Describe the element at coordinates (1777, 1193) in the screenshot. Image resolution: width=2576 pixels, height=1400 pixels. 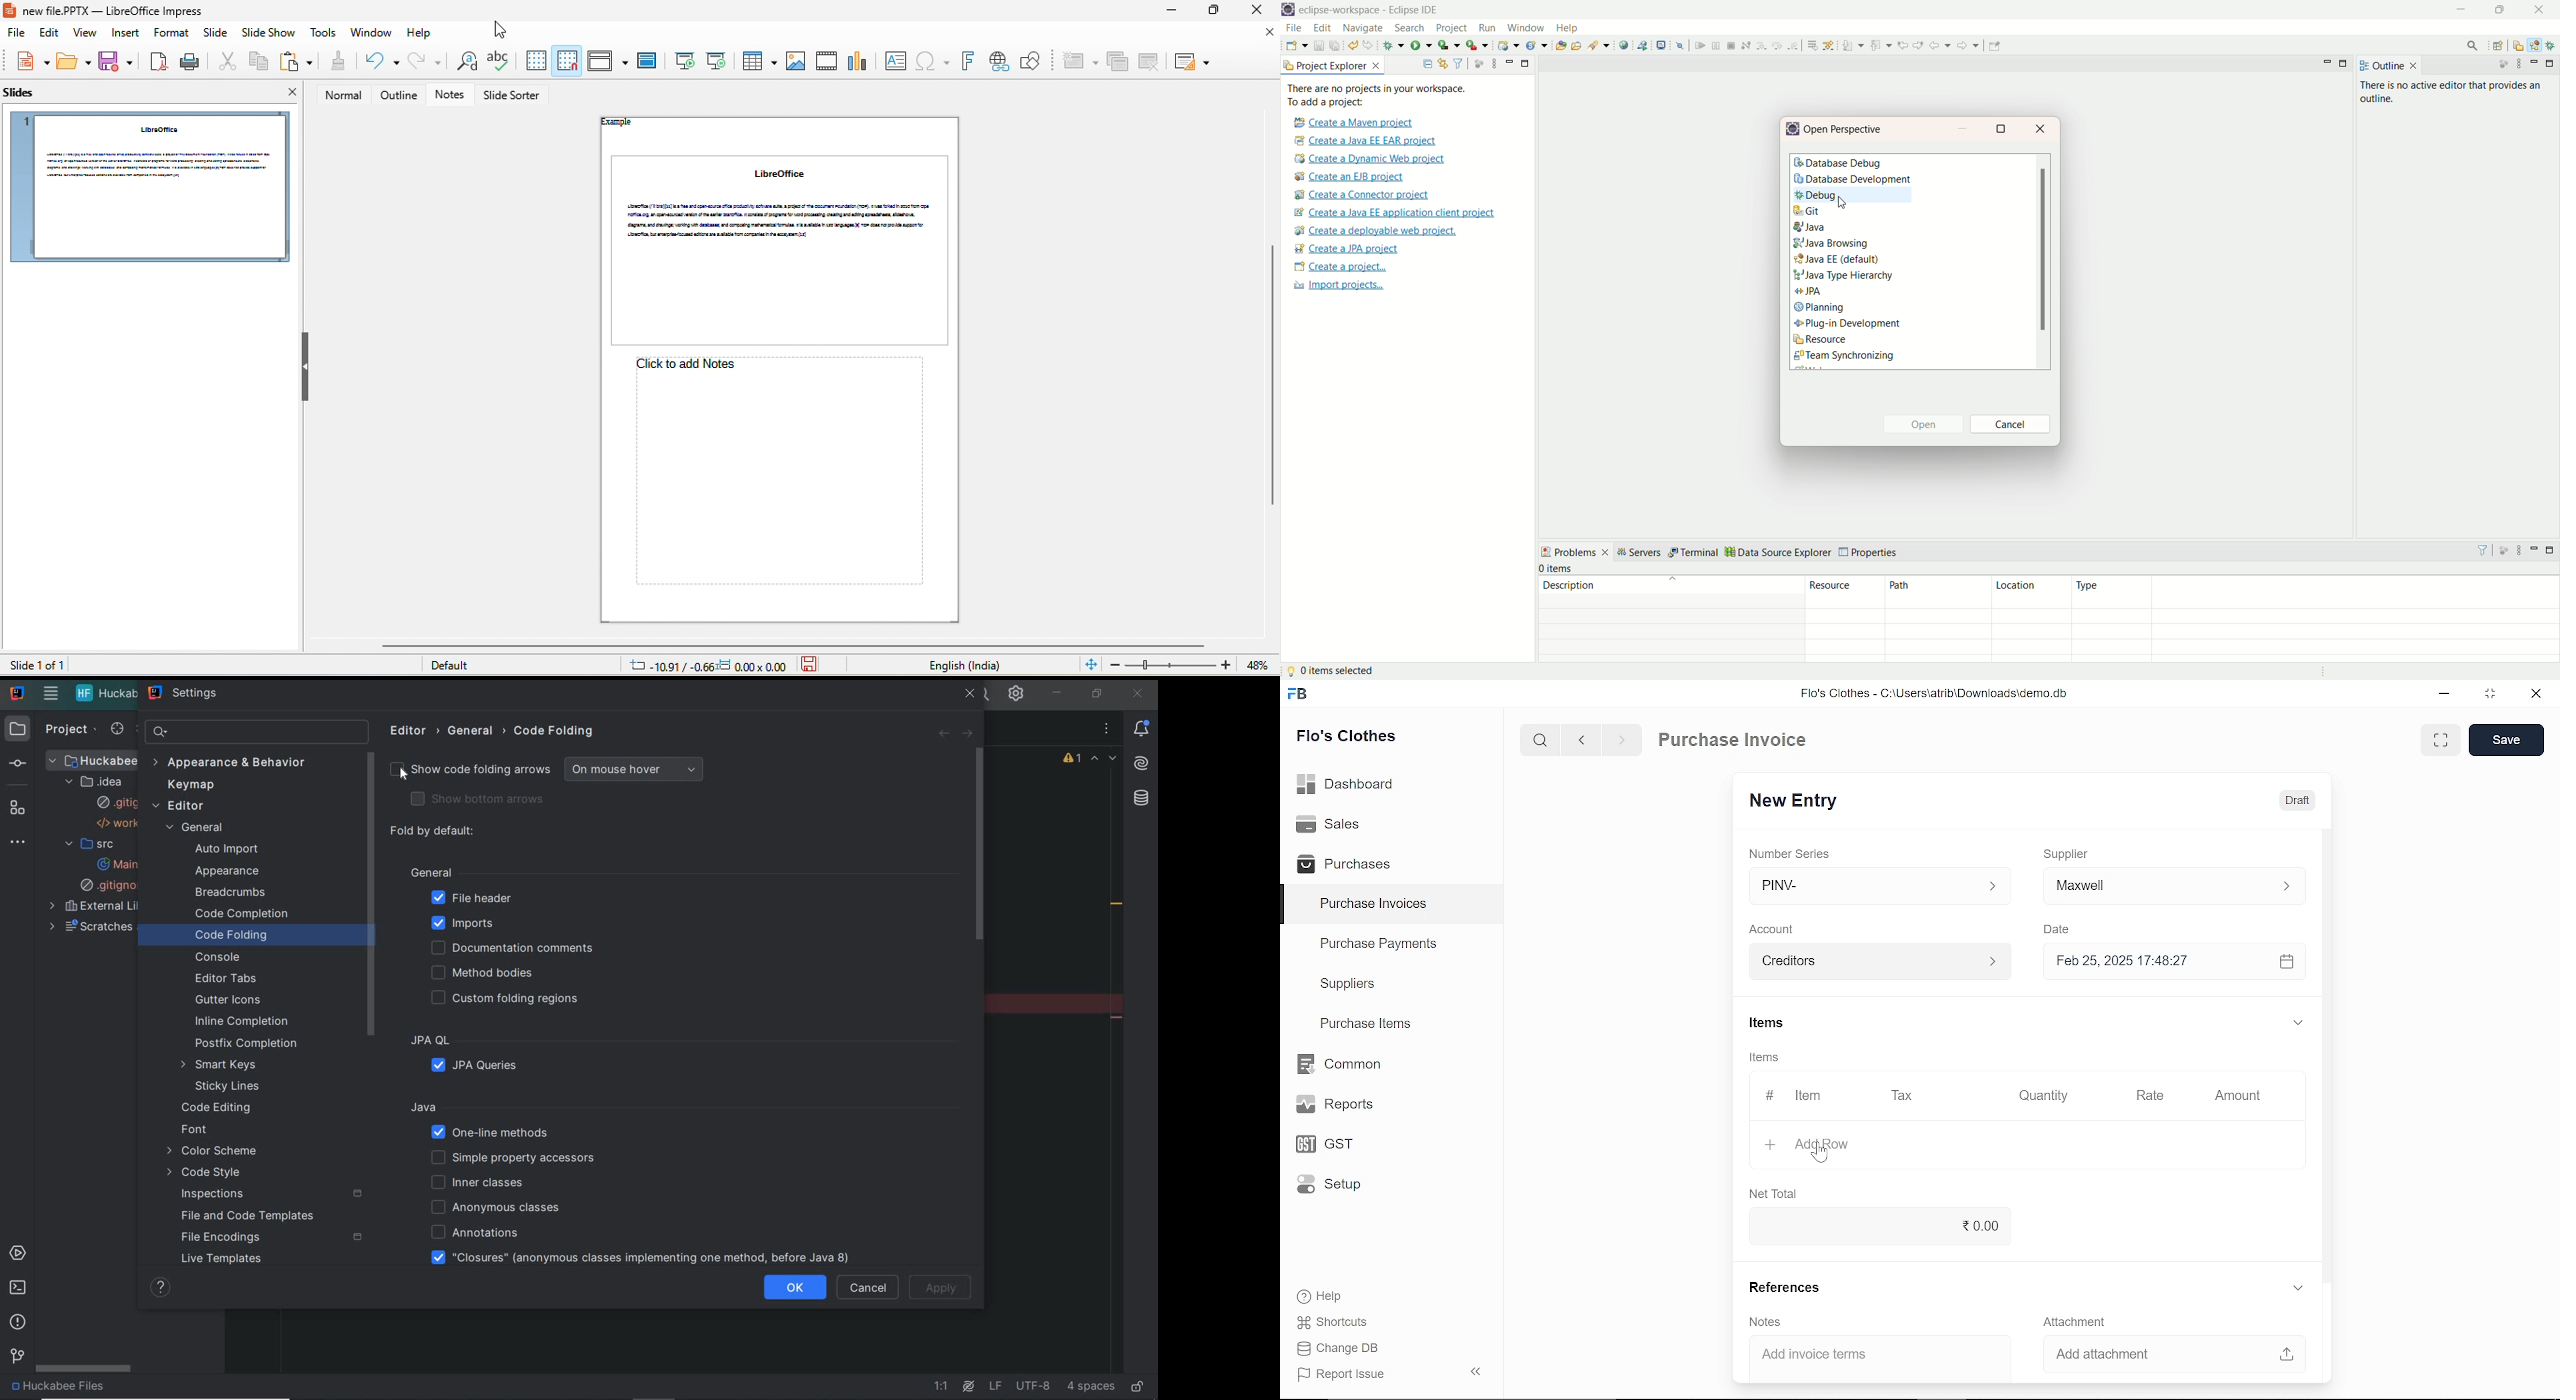
I see `Net Total` at that location.